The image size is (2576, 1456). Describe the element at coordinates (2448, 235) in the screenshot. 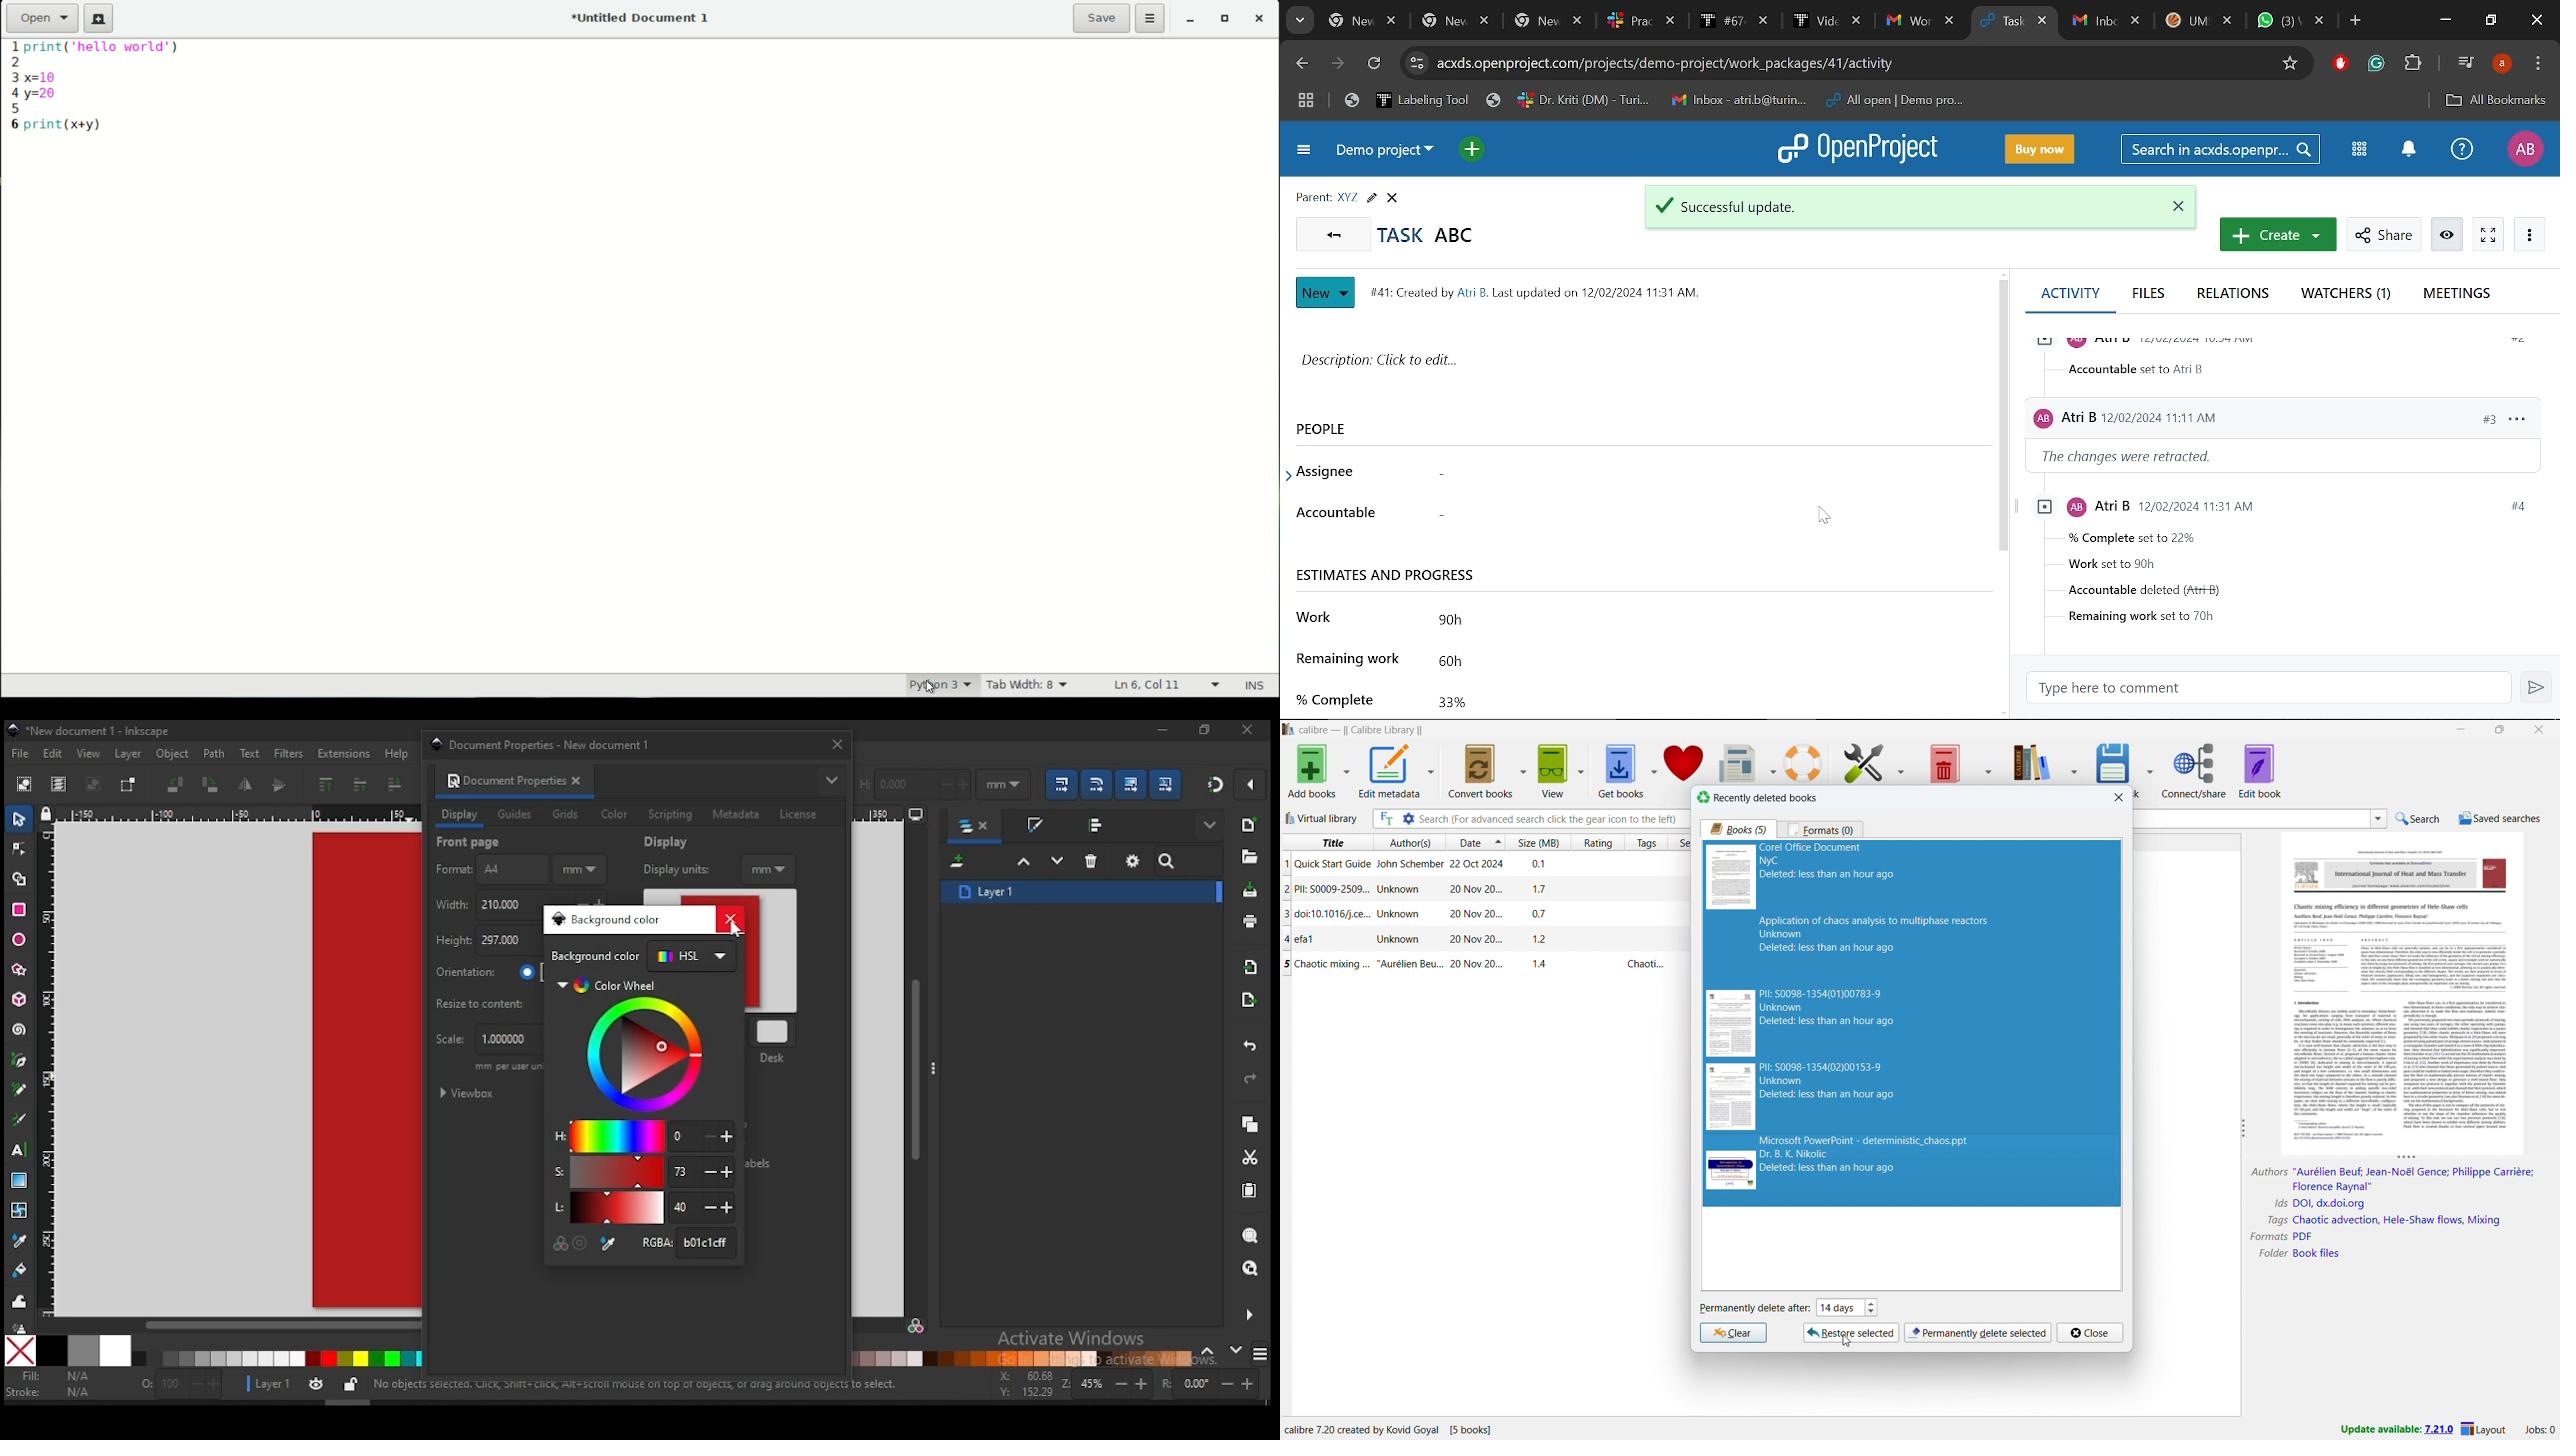

I see `Info` at that location.